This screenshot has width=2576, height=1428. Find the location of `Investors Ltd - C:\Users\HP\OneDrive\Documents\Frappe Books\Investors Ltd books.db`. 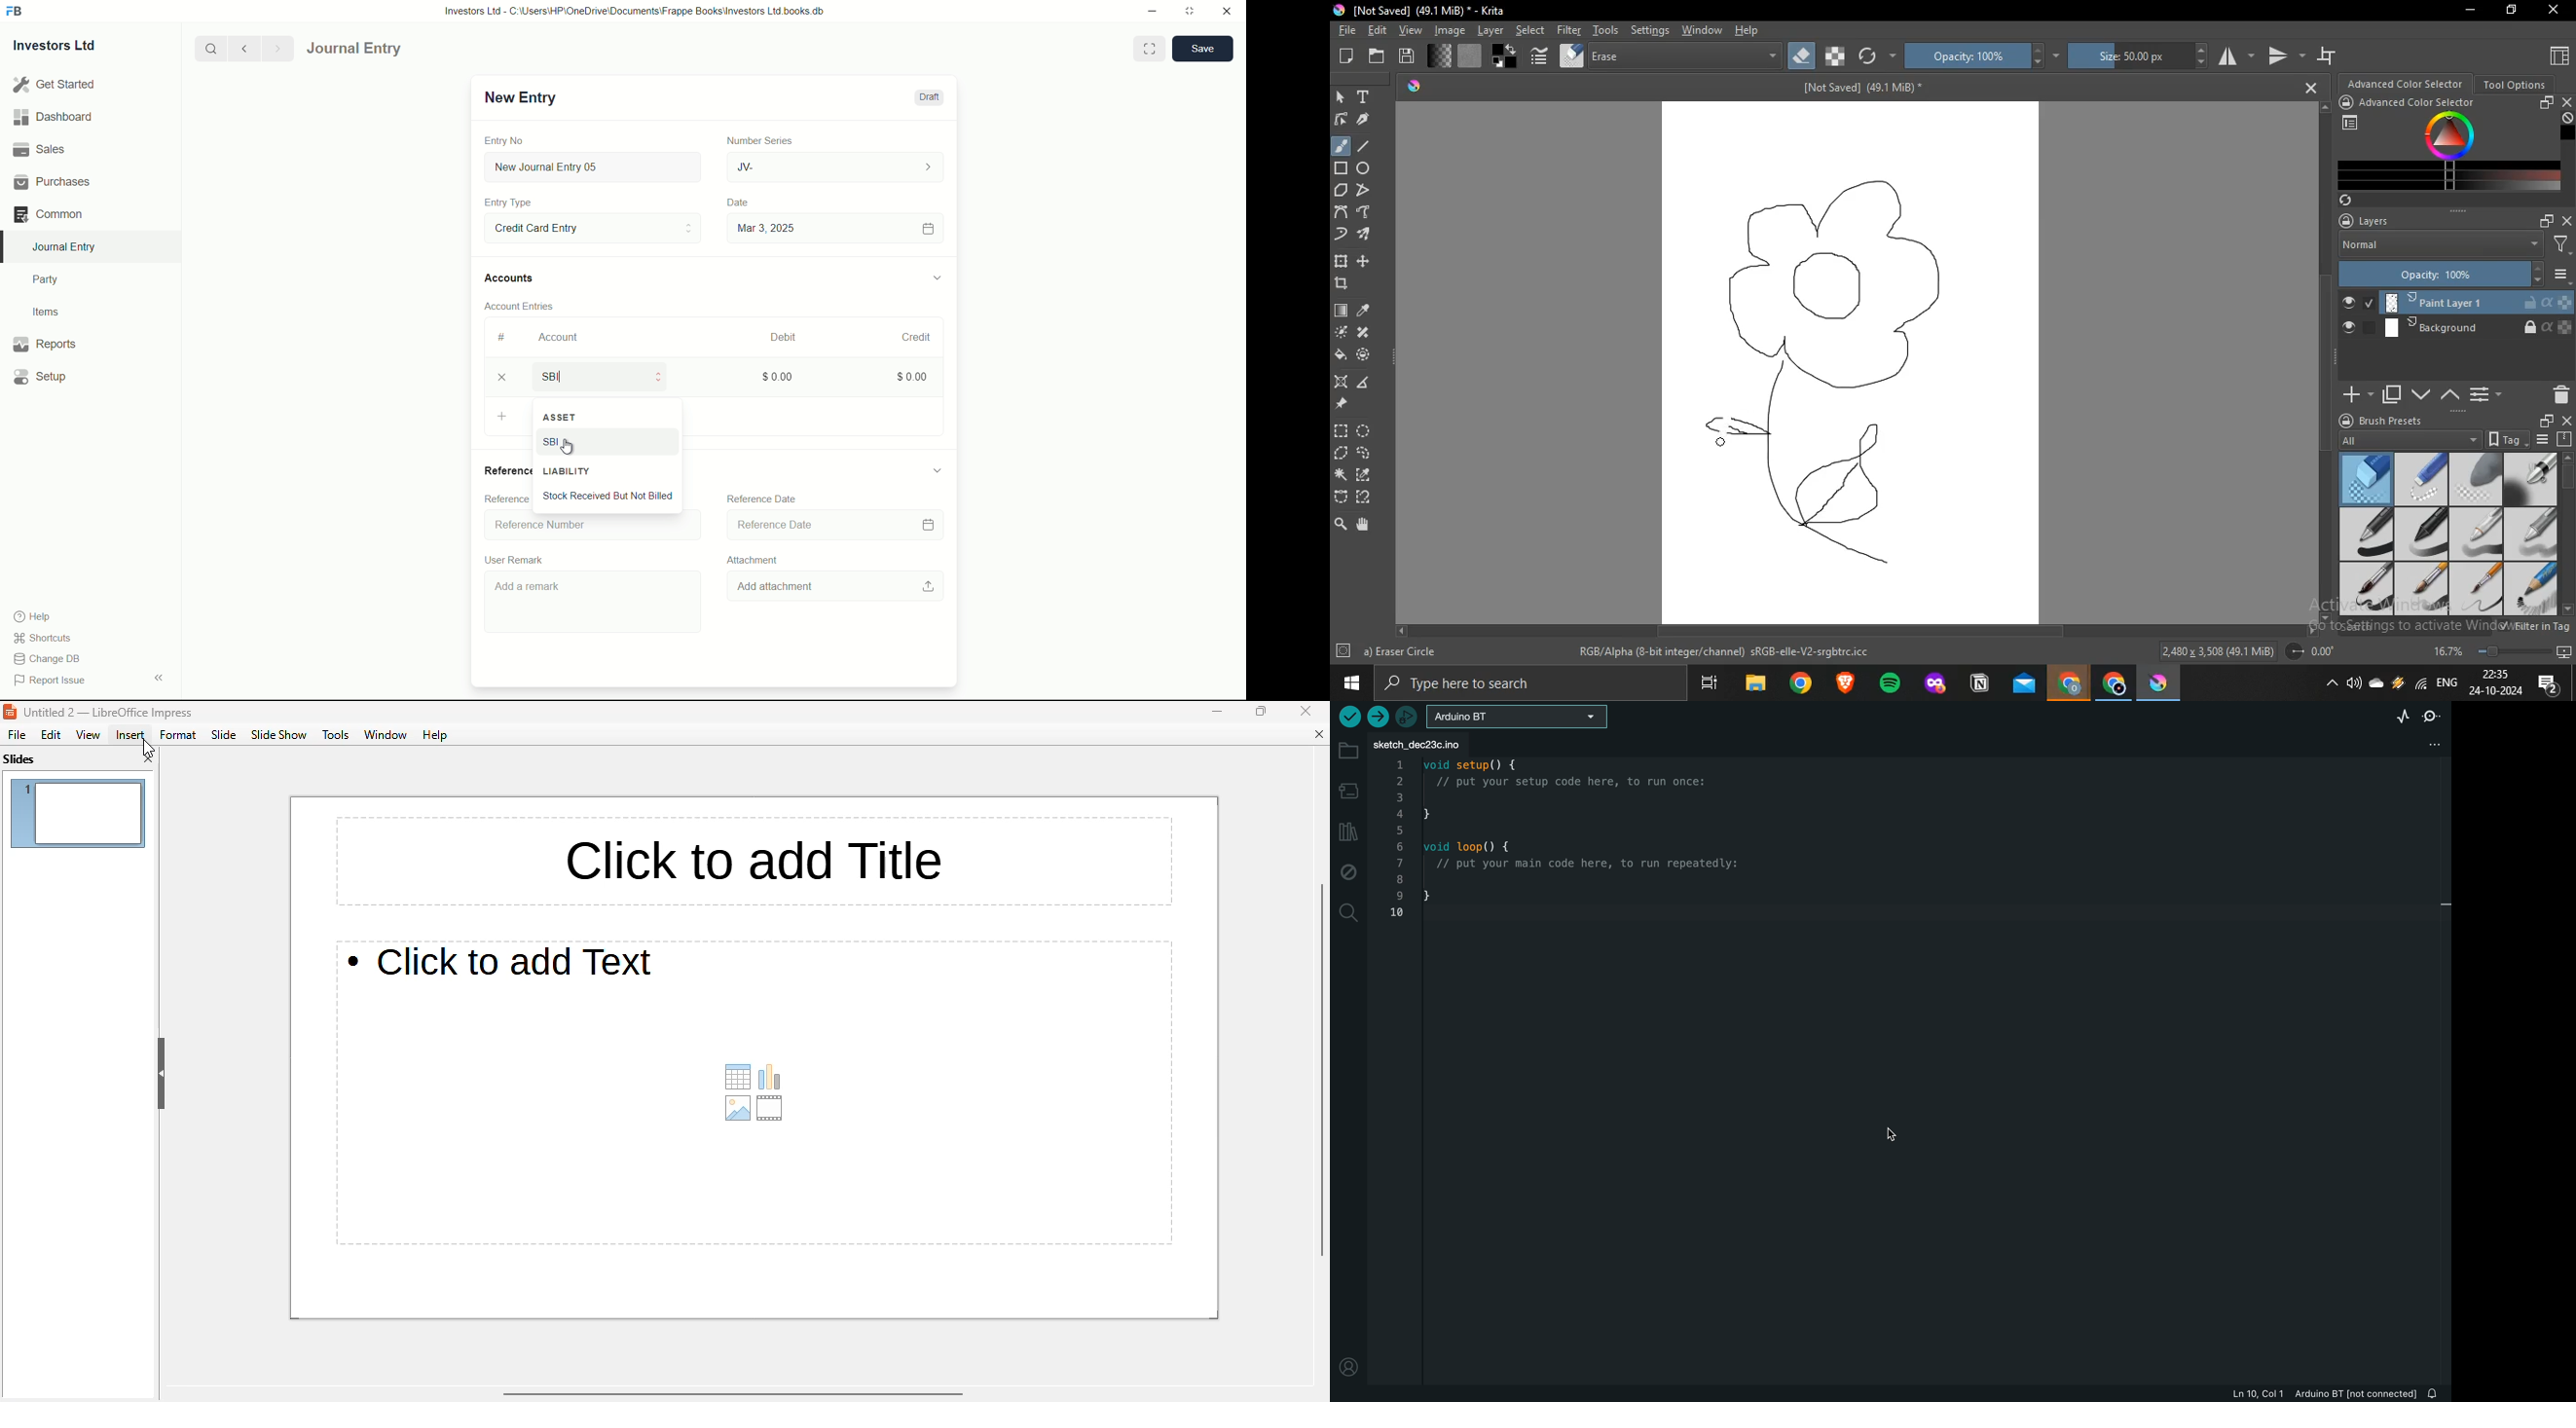

Investors Ltd - C:\Users\HP\OneDrive\Documents\Frappe Books\Investors Ltd books.db is located at coordinates (636, 10).